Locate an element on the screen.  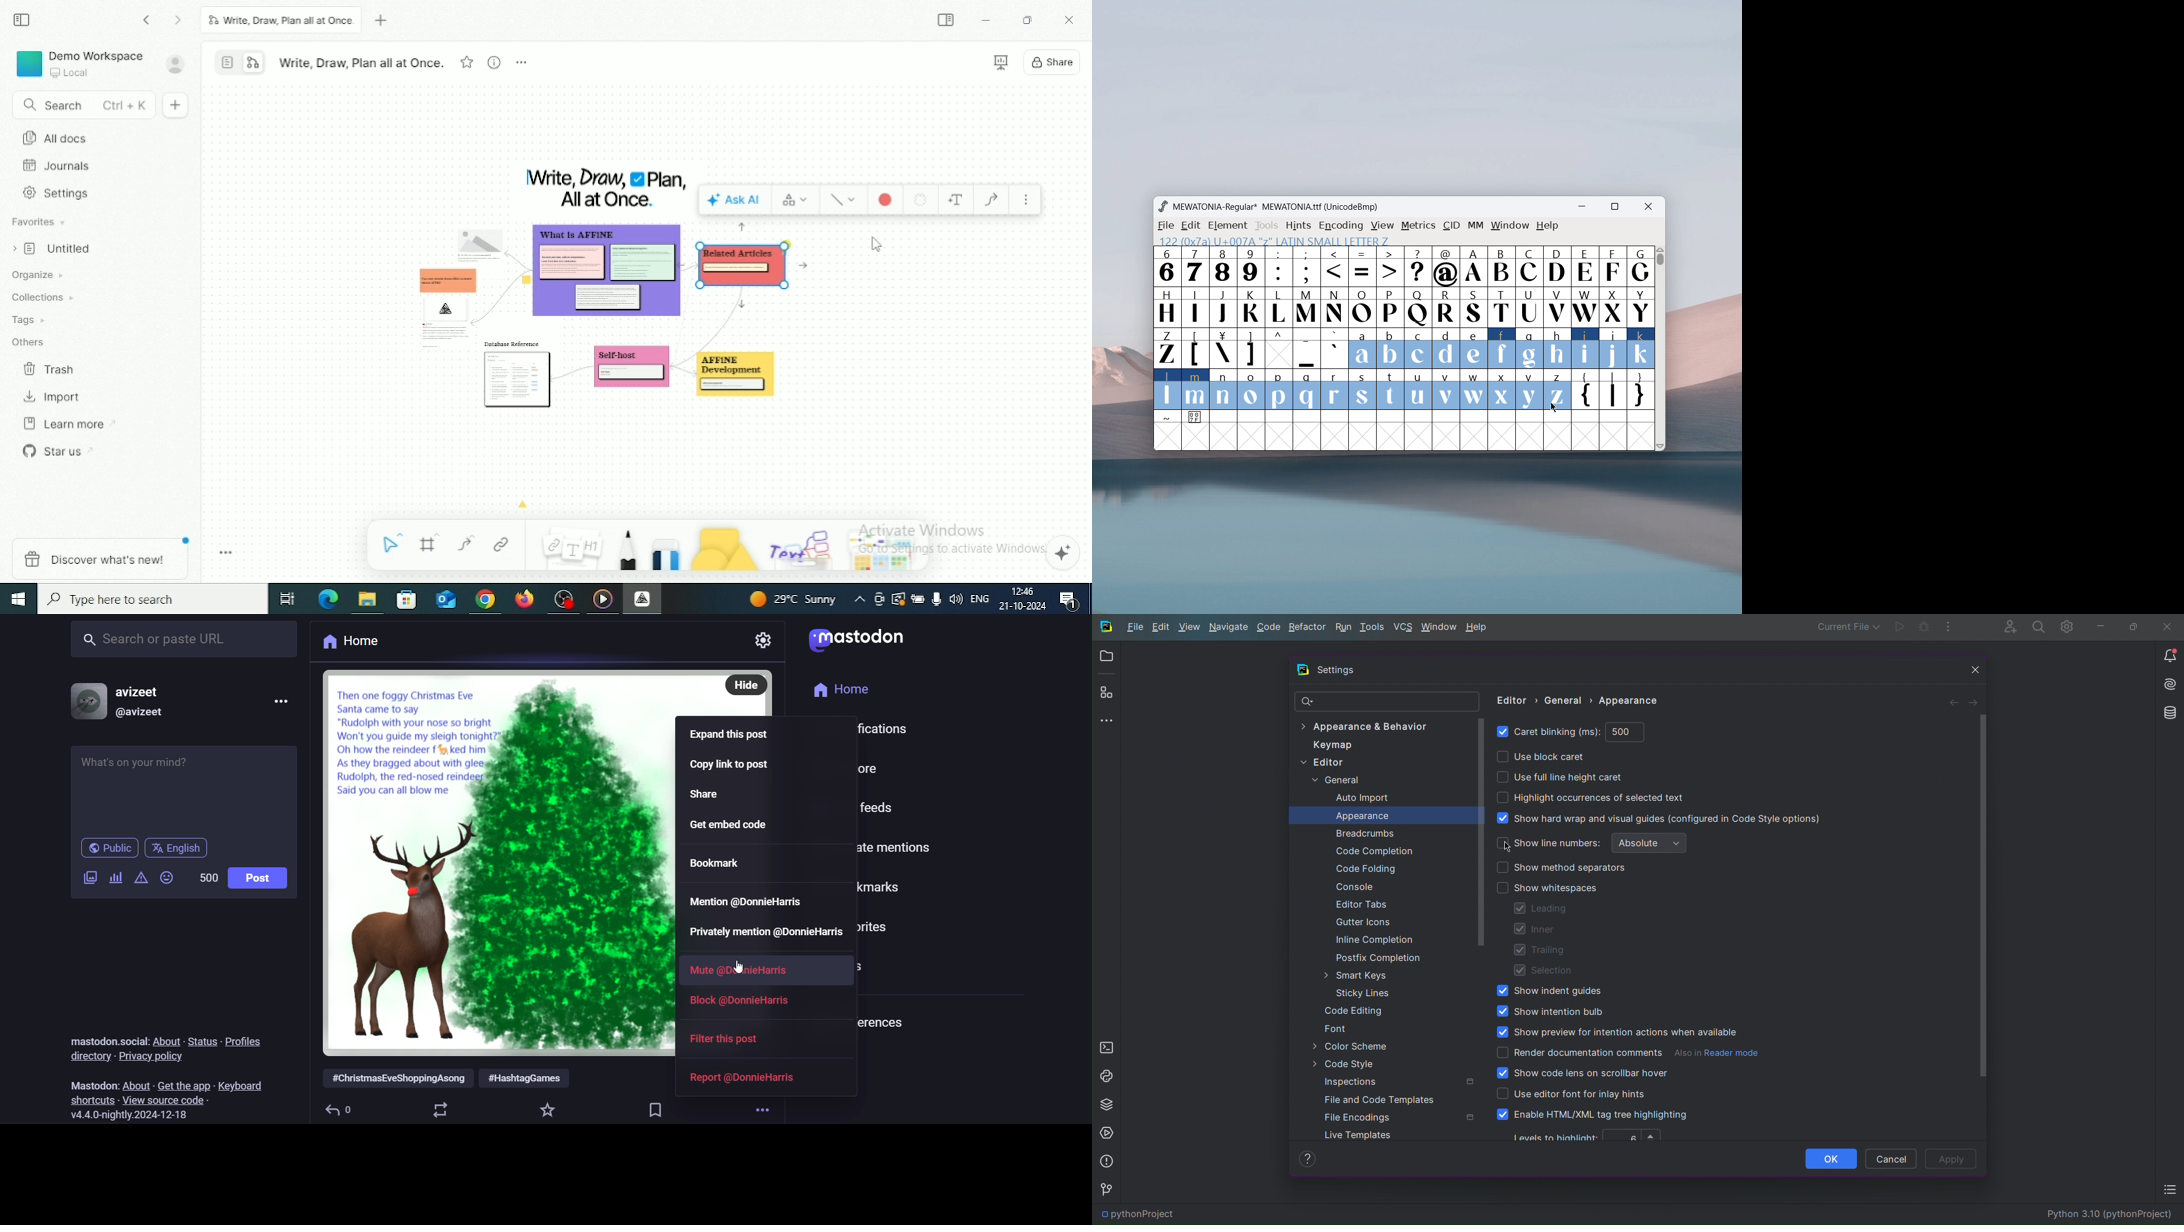
metrics is located at coordinates (1418, 226).